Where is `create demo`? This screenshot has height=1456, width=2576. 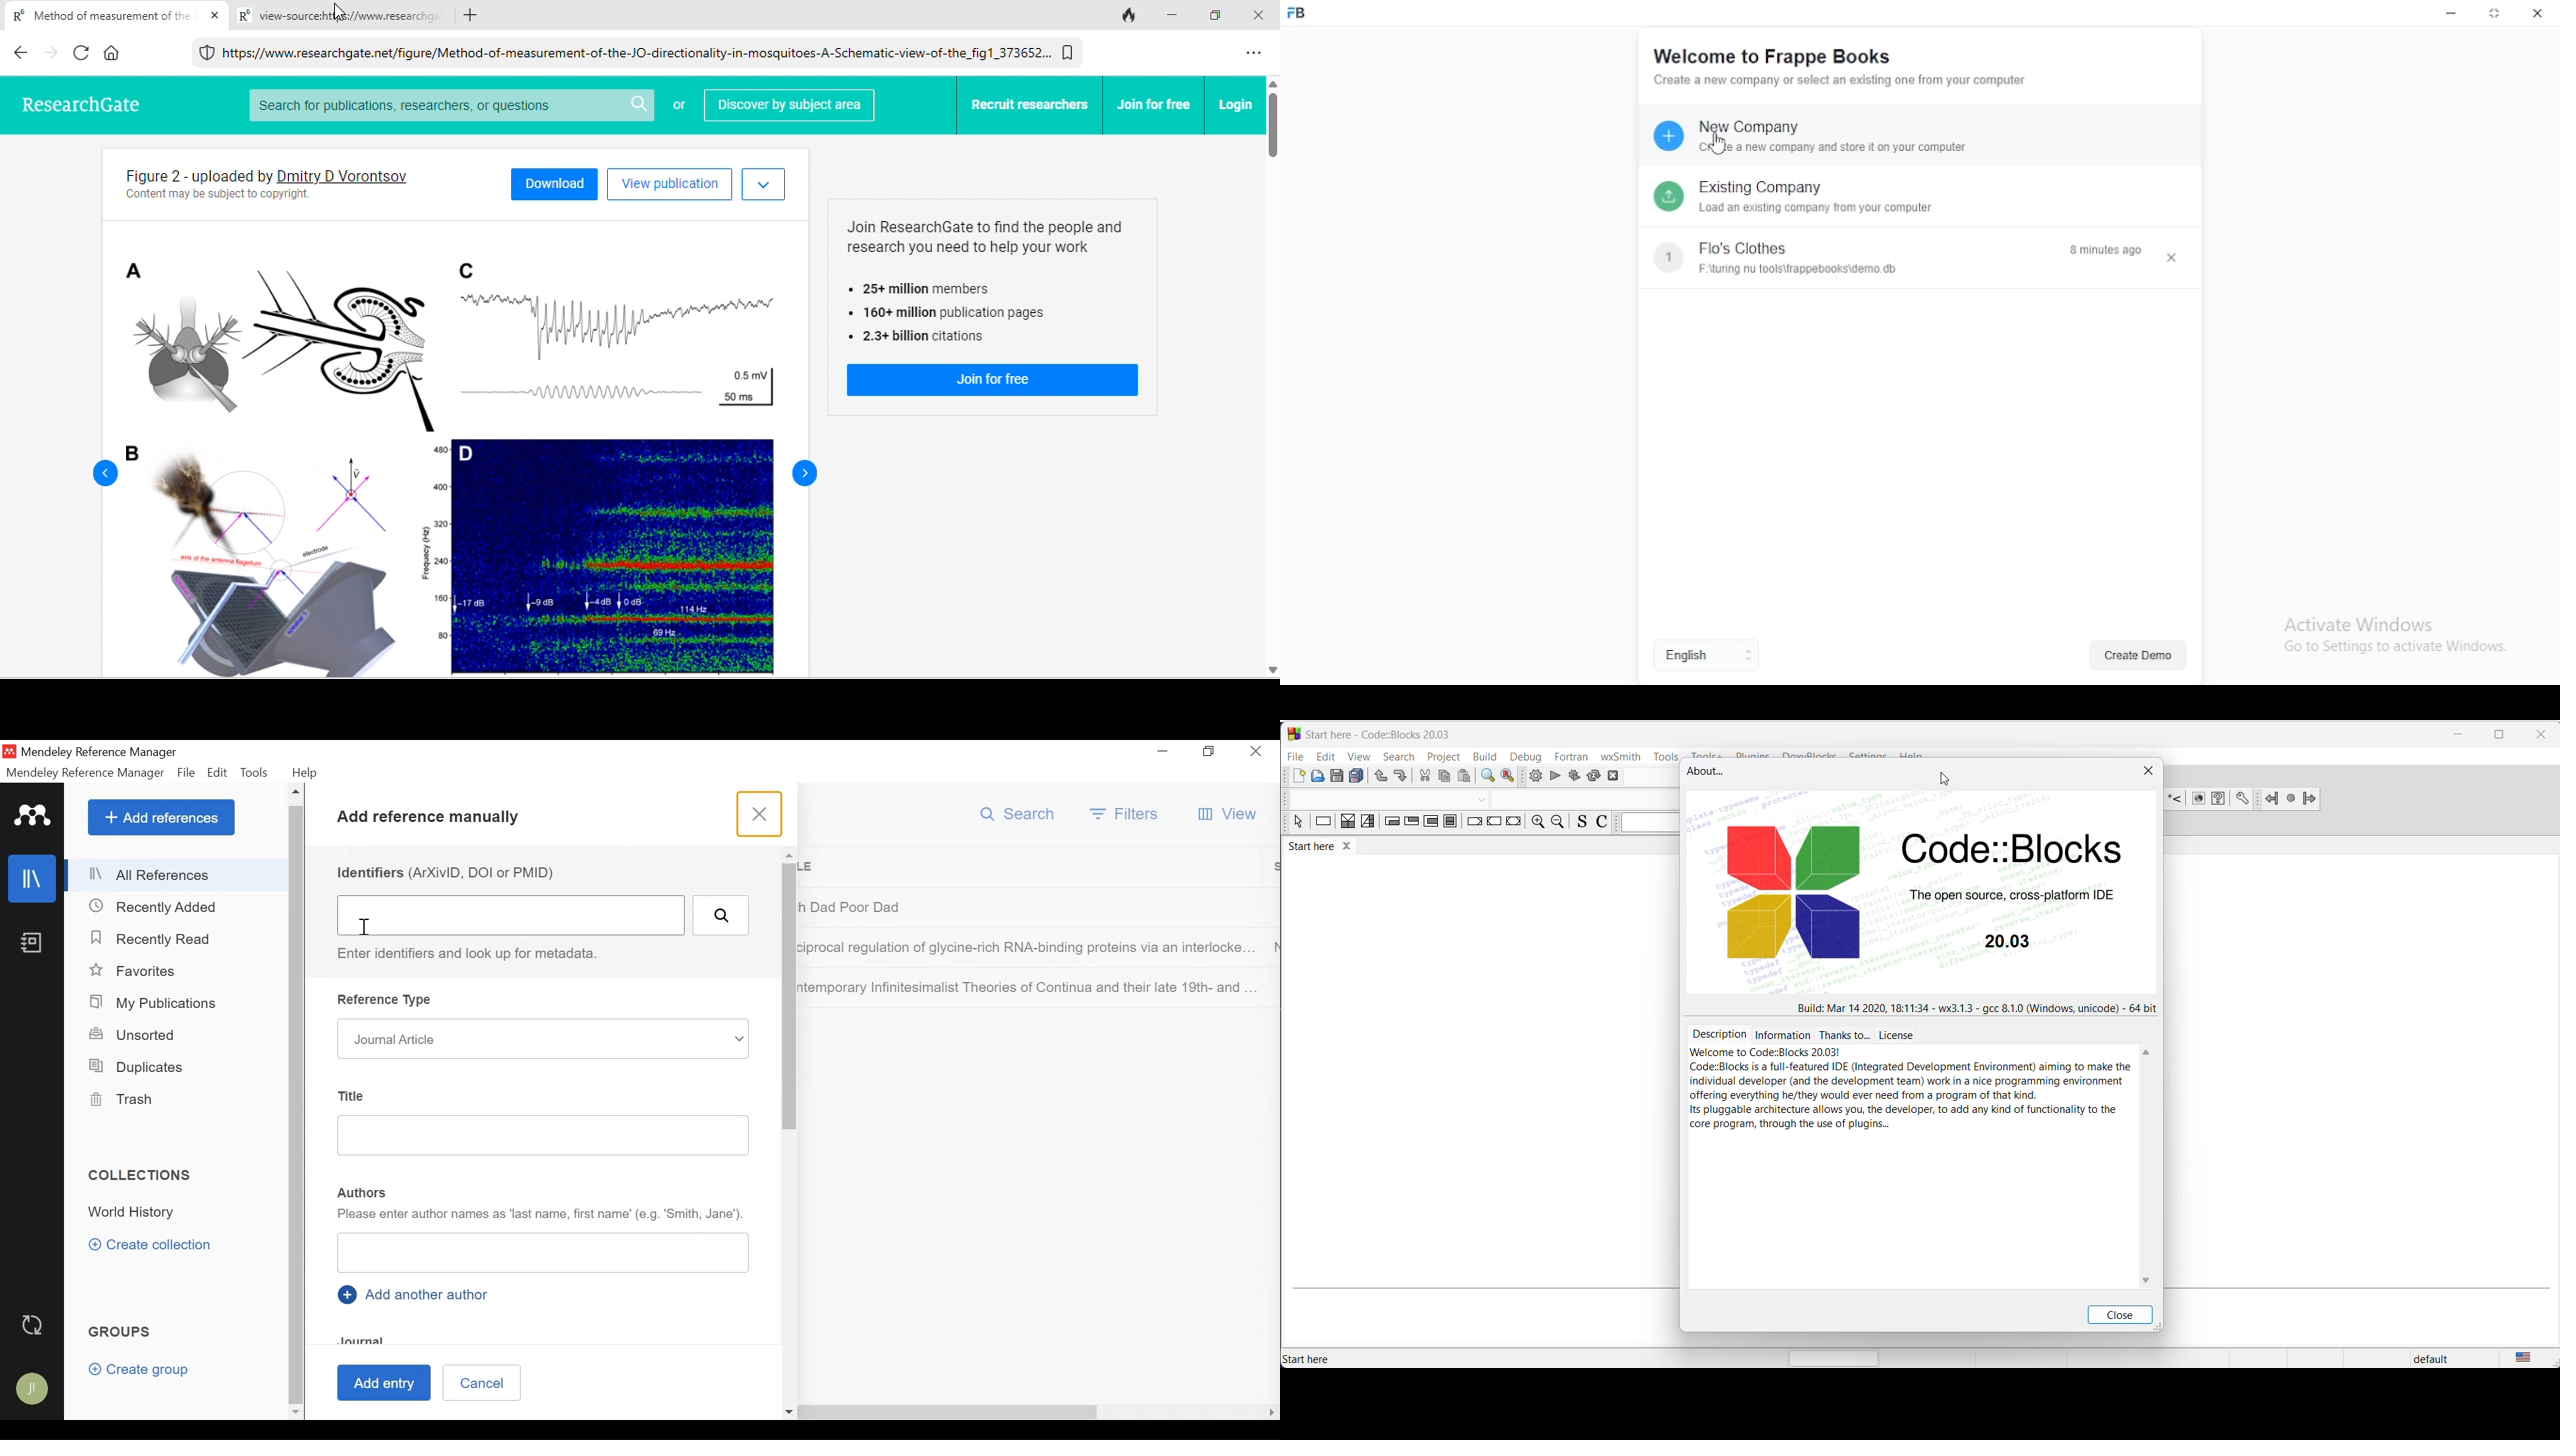
create demo is located at coordinates (2140, 654).